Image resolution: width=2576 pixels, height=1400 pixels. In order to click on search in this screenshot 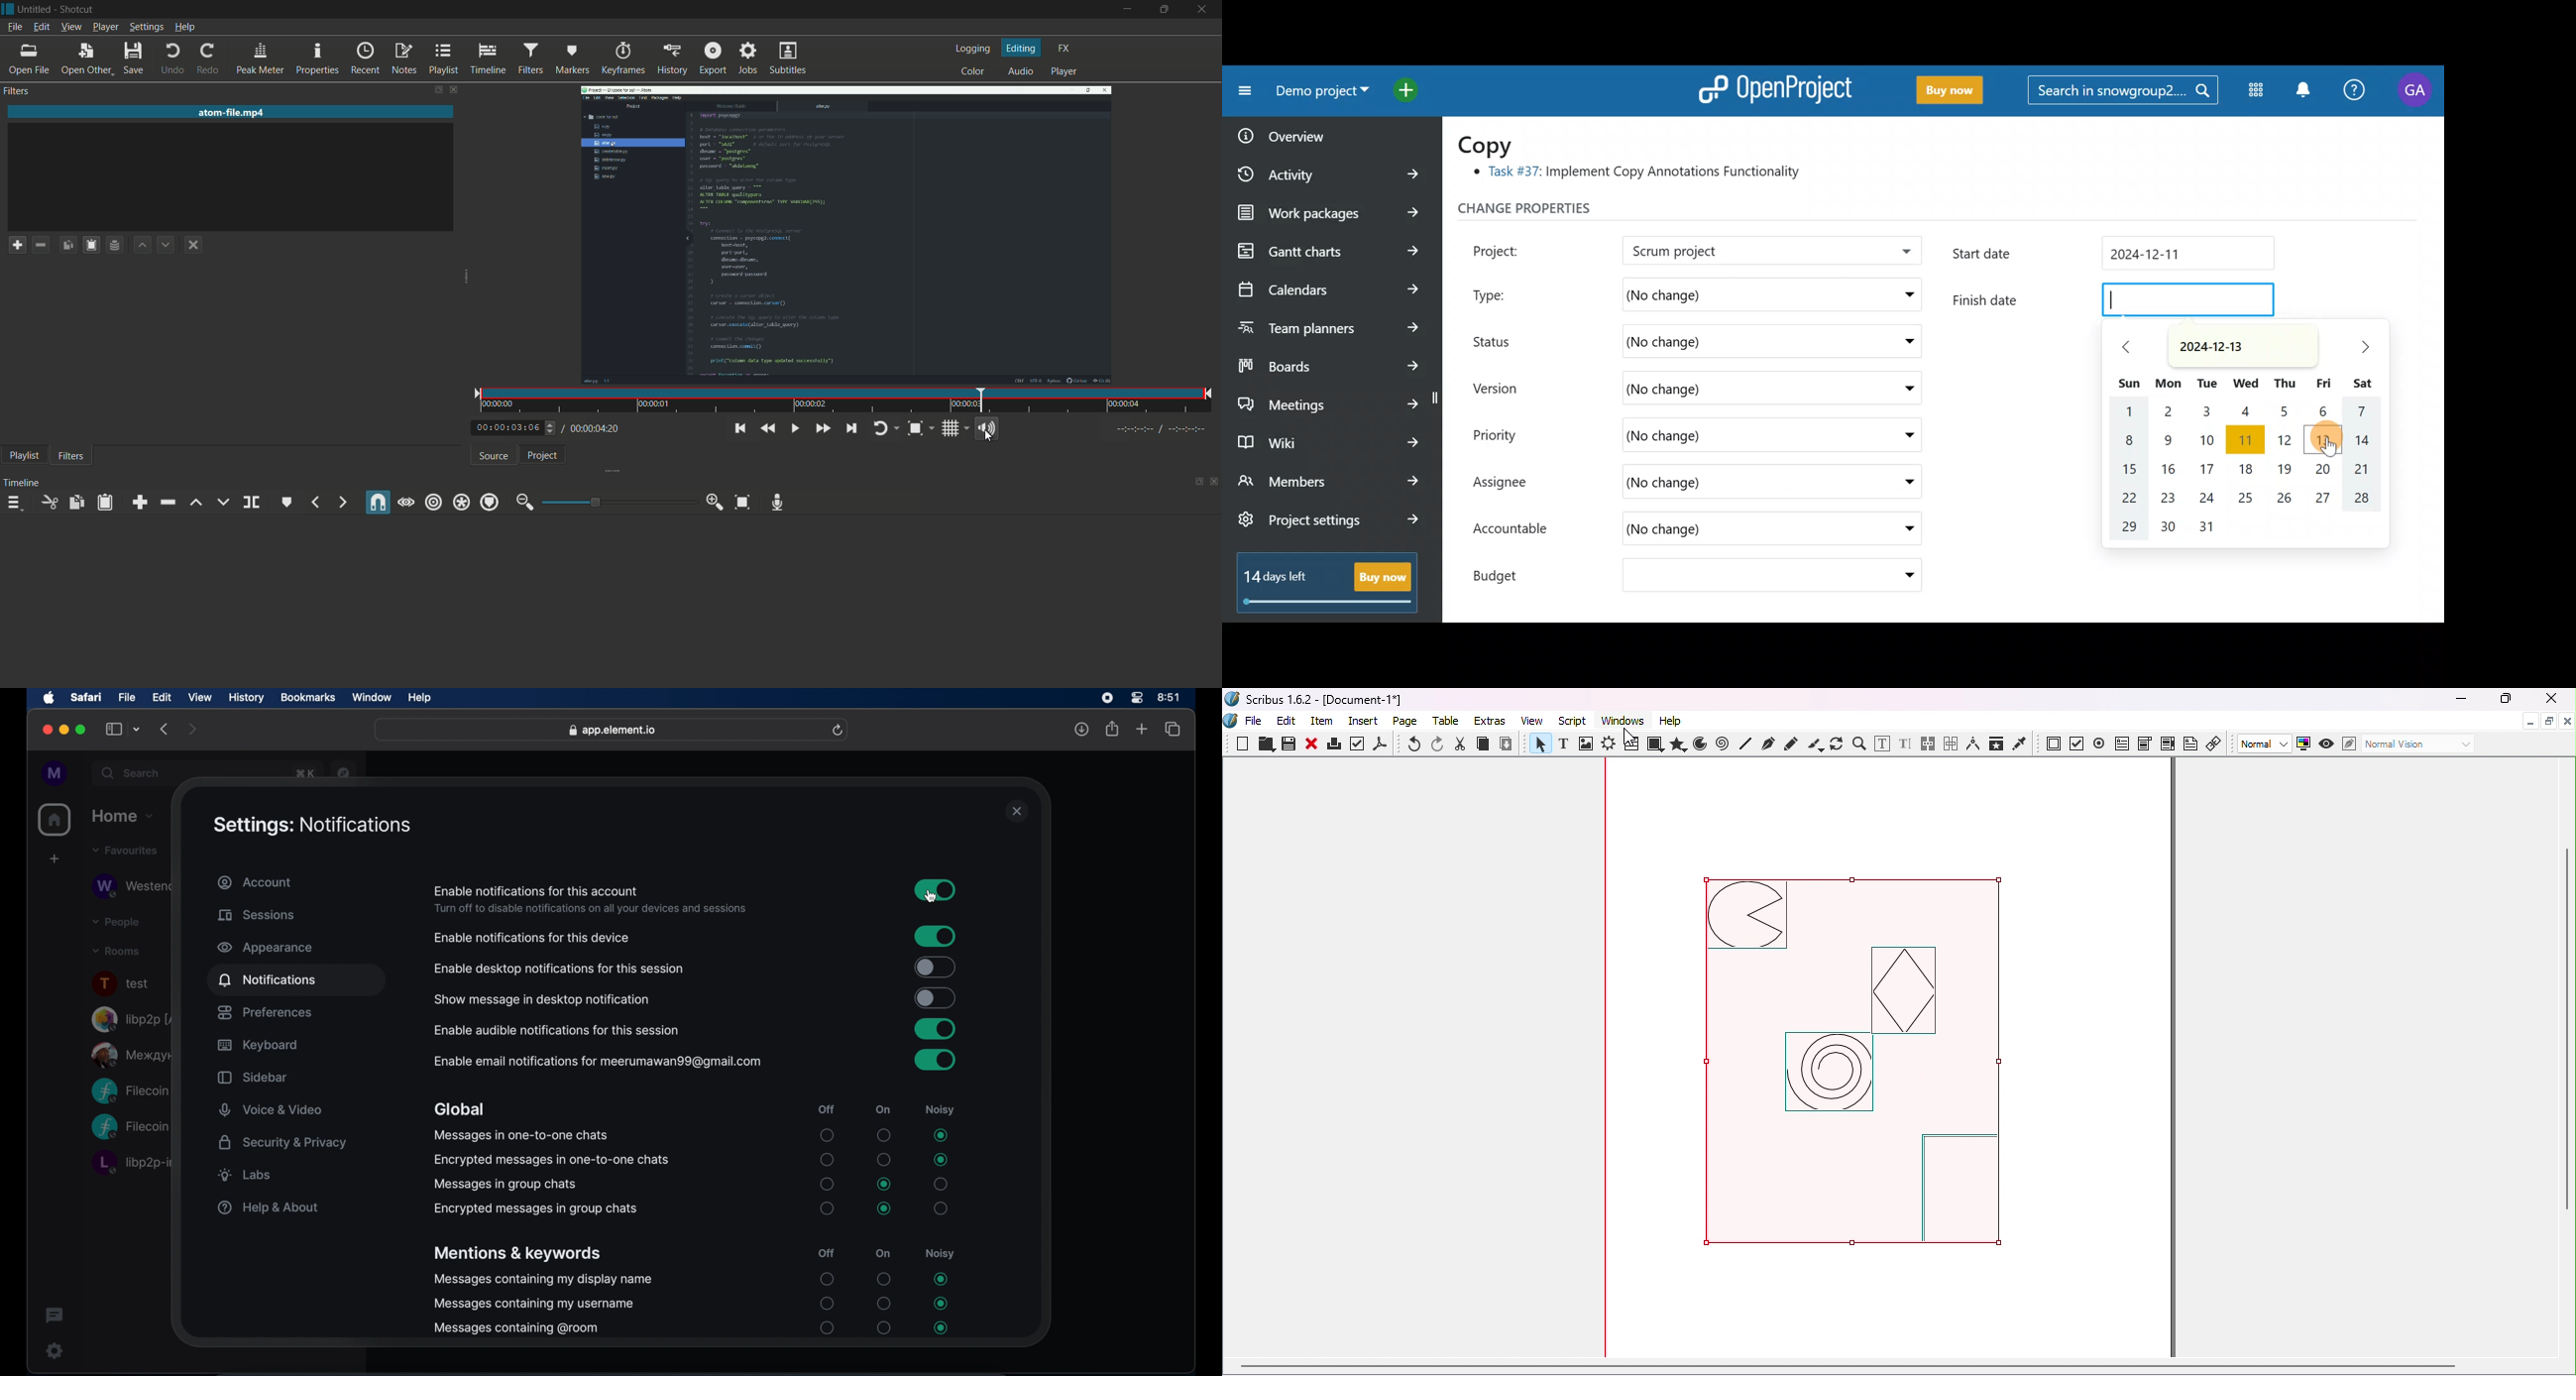, I will do `click(131, 774)`.